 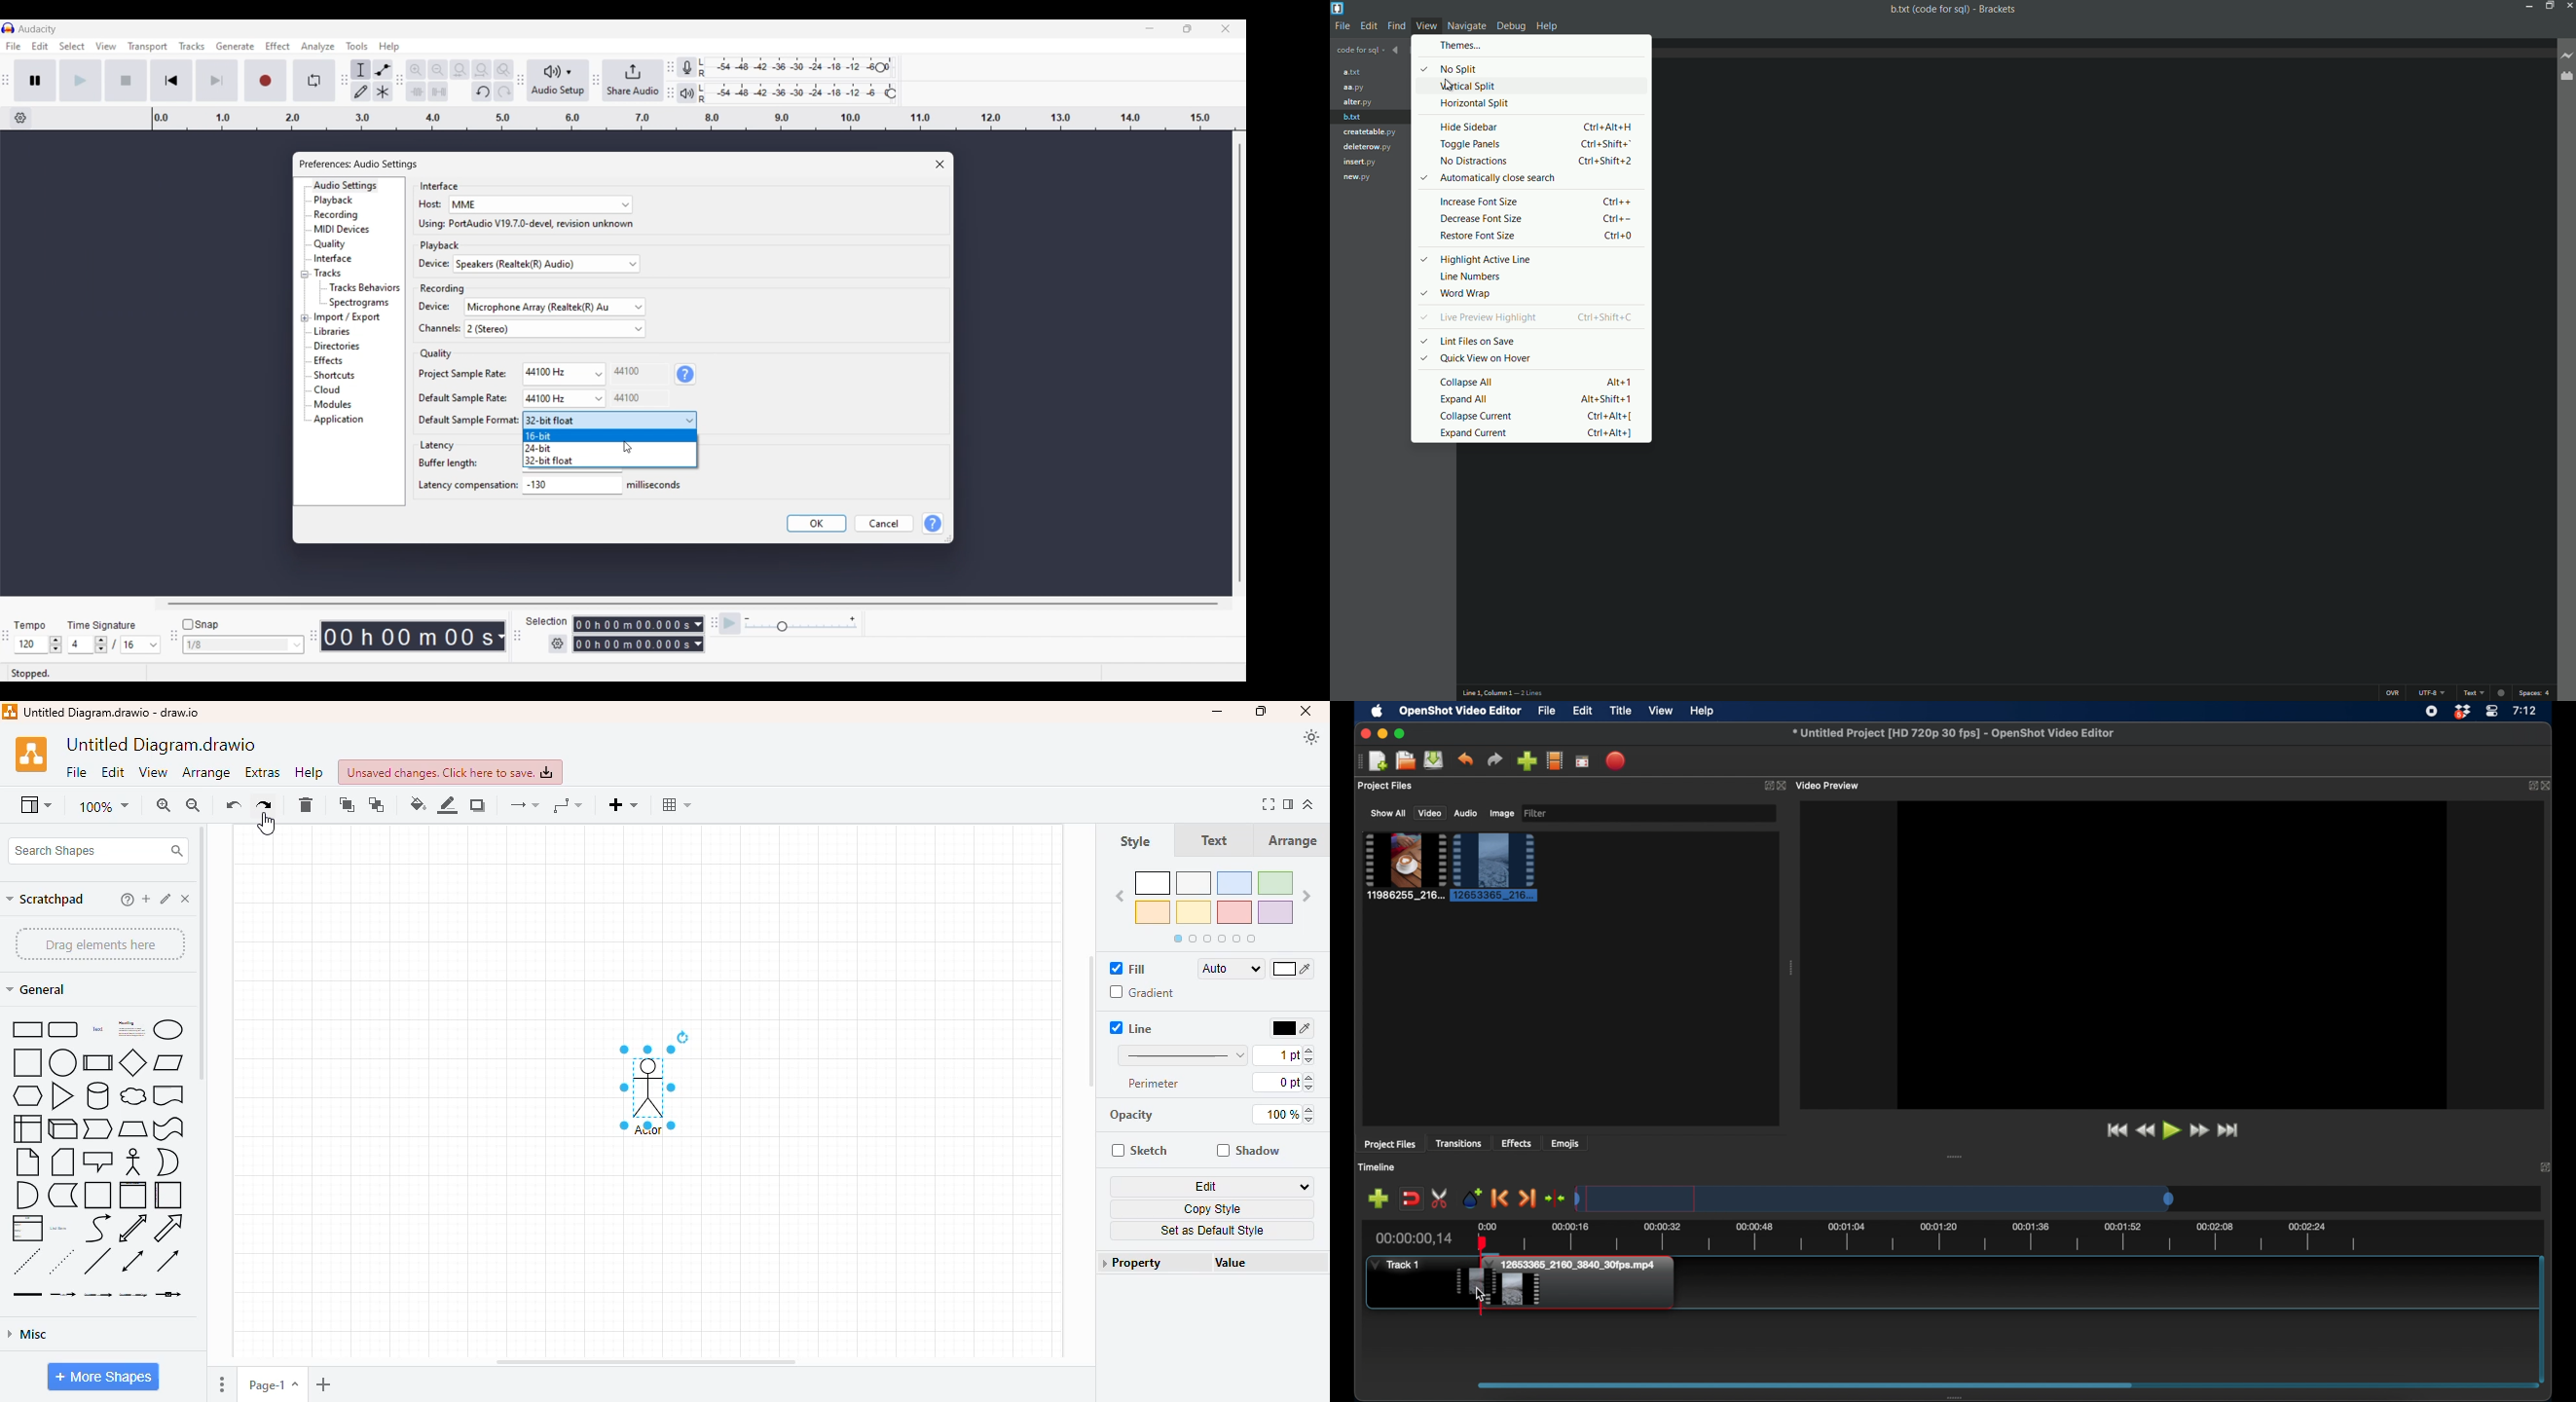 I want to click on screen recorder icon, so click(x=2431, y=711).